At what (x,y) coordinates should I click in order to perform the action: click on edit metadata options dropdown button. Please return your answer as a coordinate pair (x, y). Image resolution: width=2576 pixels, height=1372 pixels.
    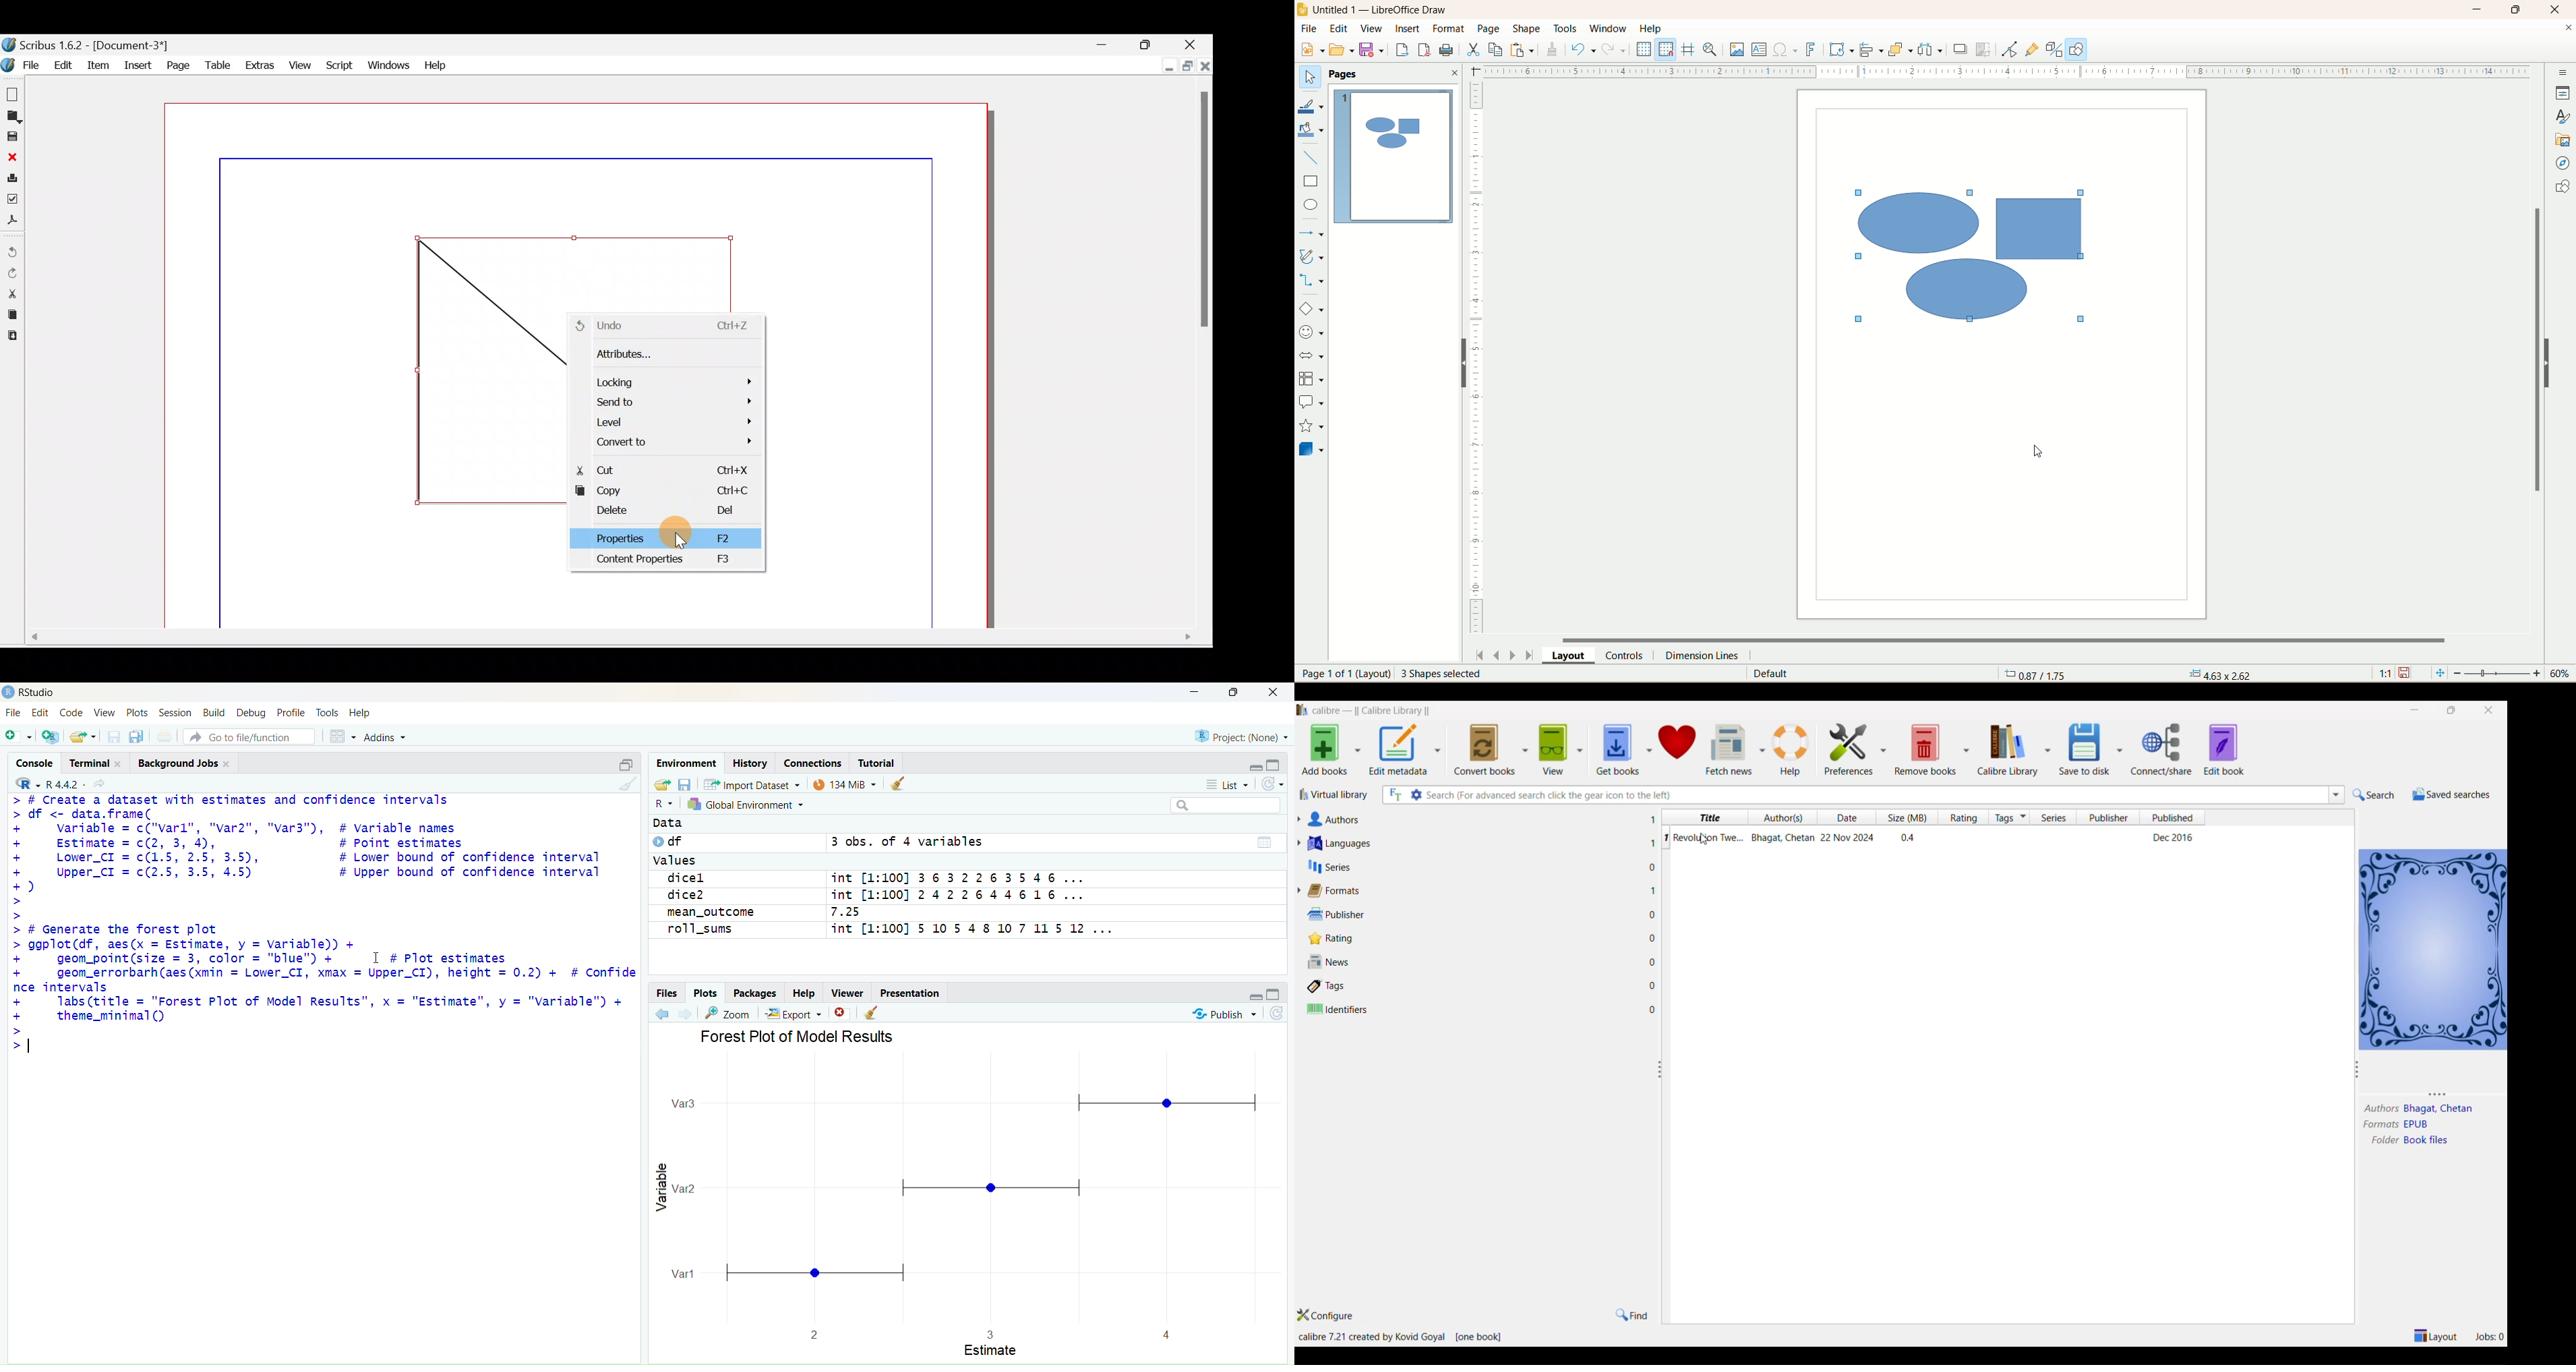
    Looking at the image, I should click on (1442, 748).